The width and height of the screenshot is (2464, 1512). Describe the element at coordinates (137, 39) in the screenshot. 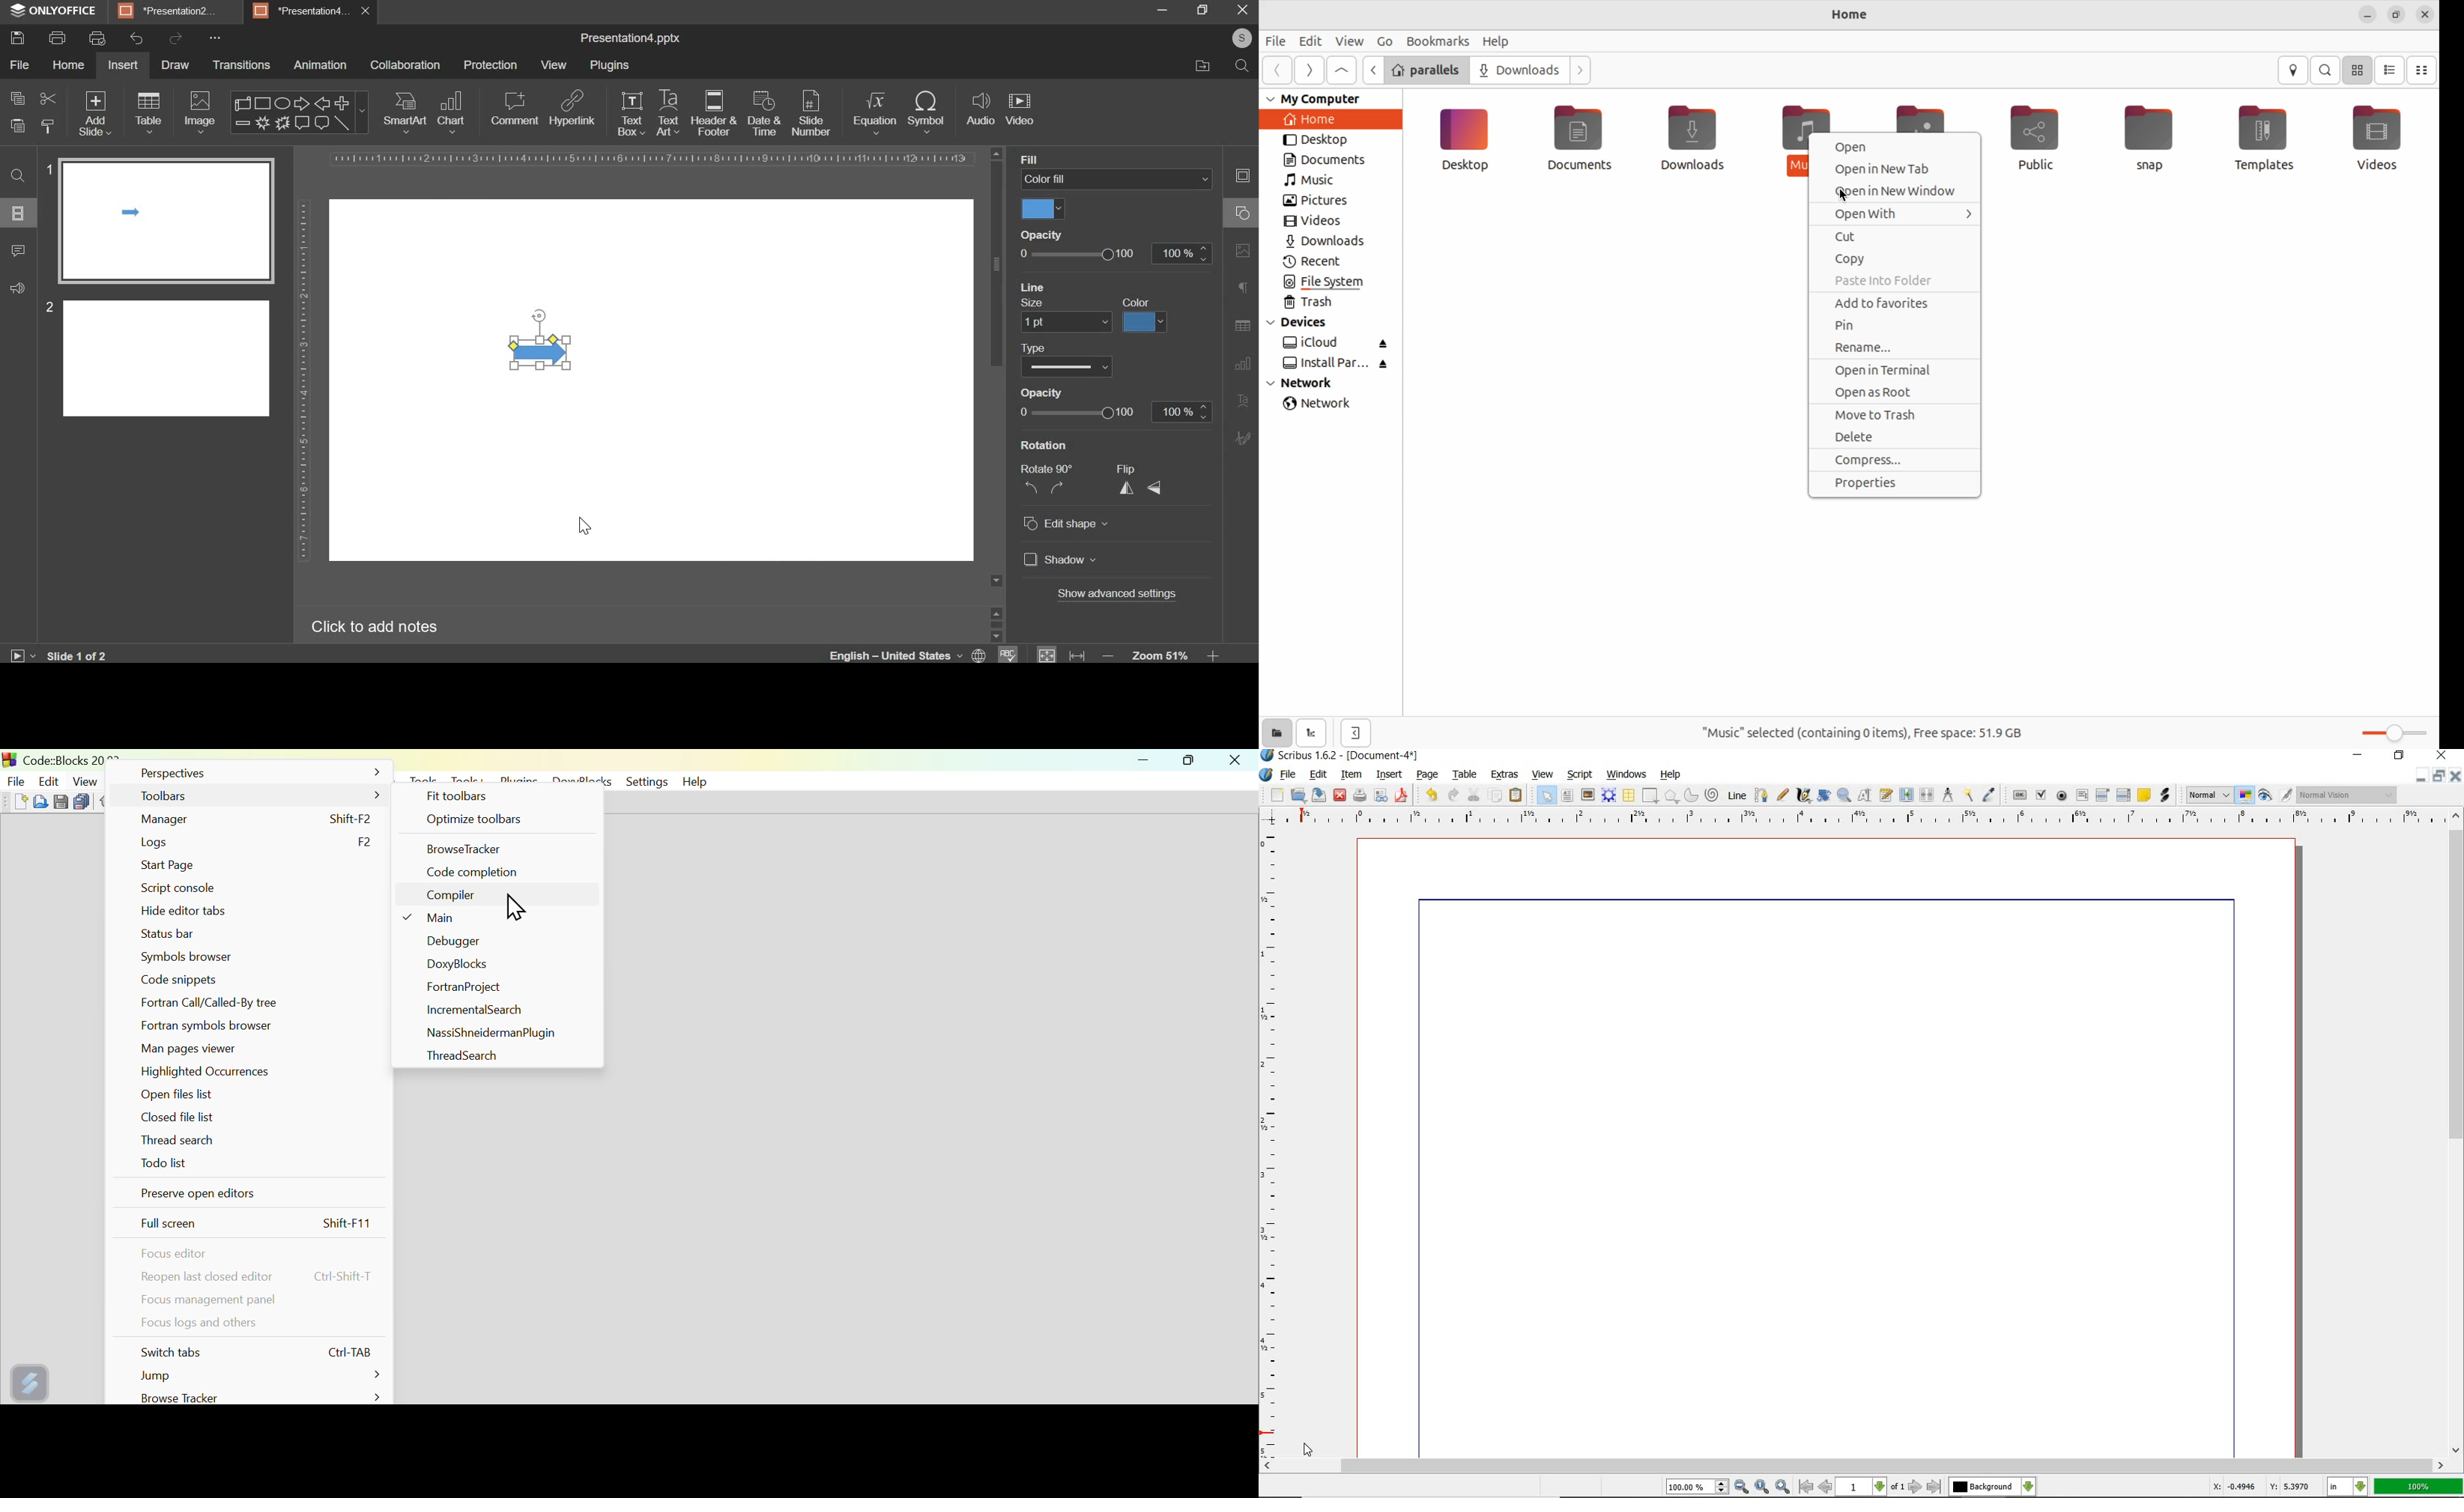

I see `undo` at that location.